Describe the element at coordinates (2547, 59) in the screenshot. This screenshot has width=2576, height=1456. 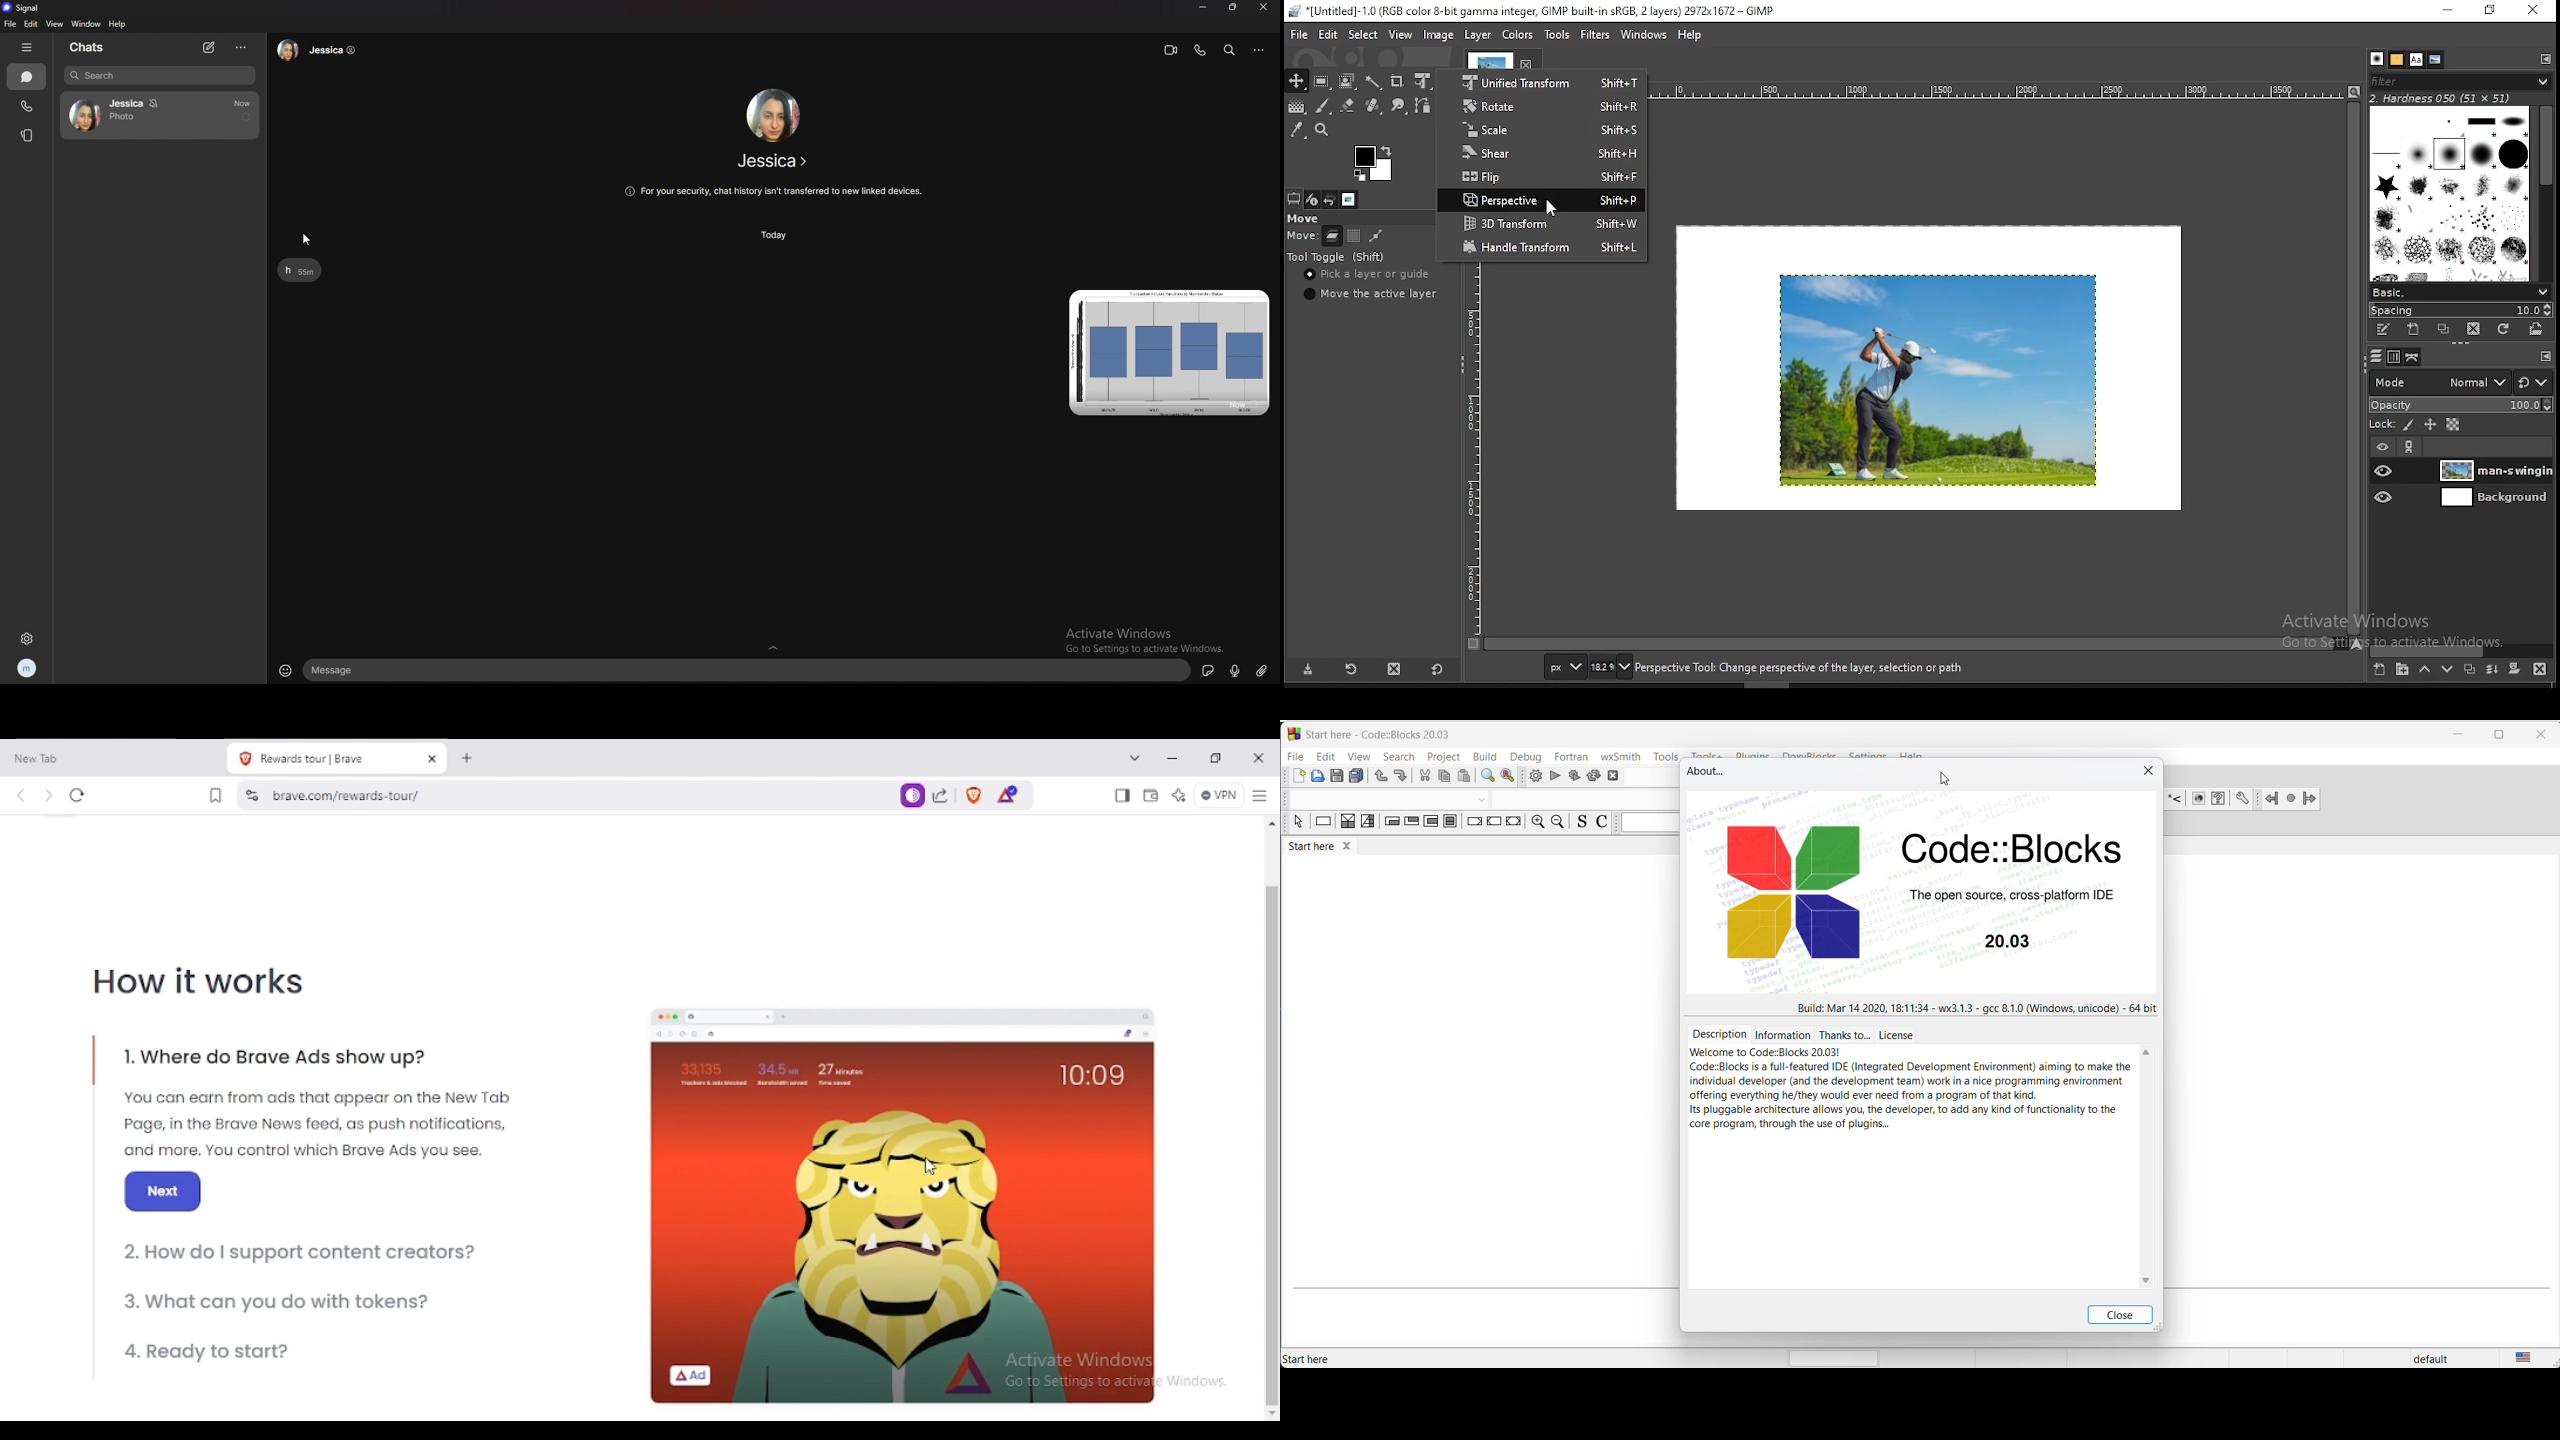
I see `configure this tab` at that location.